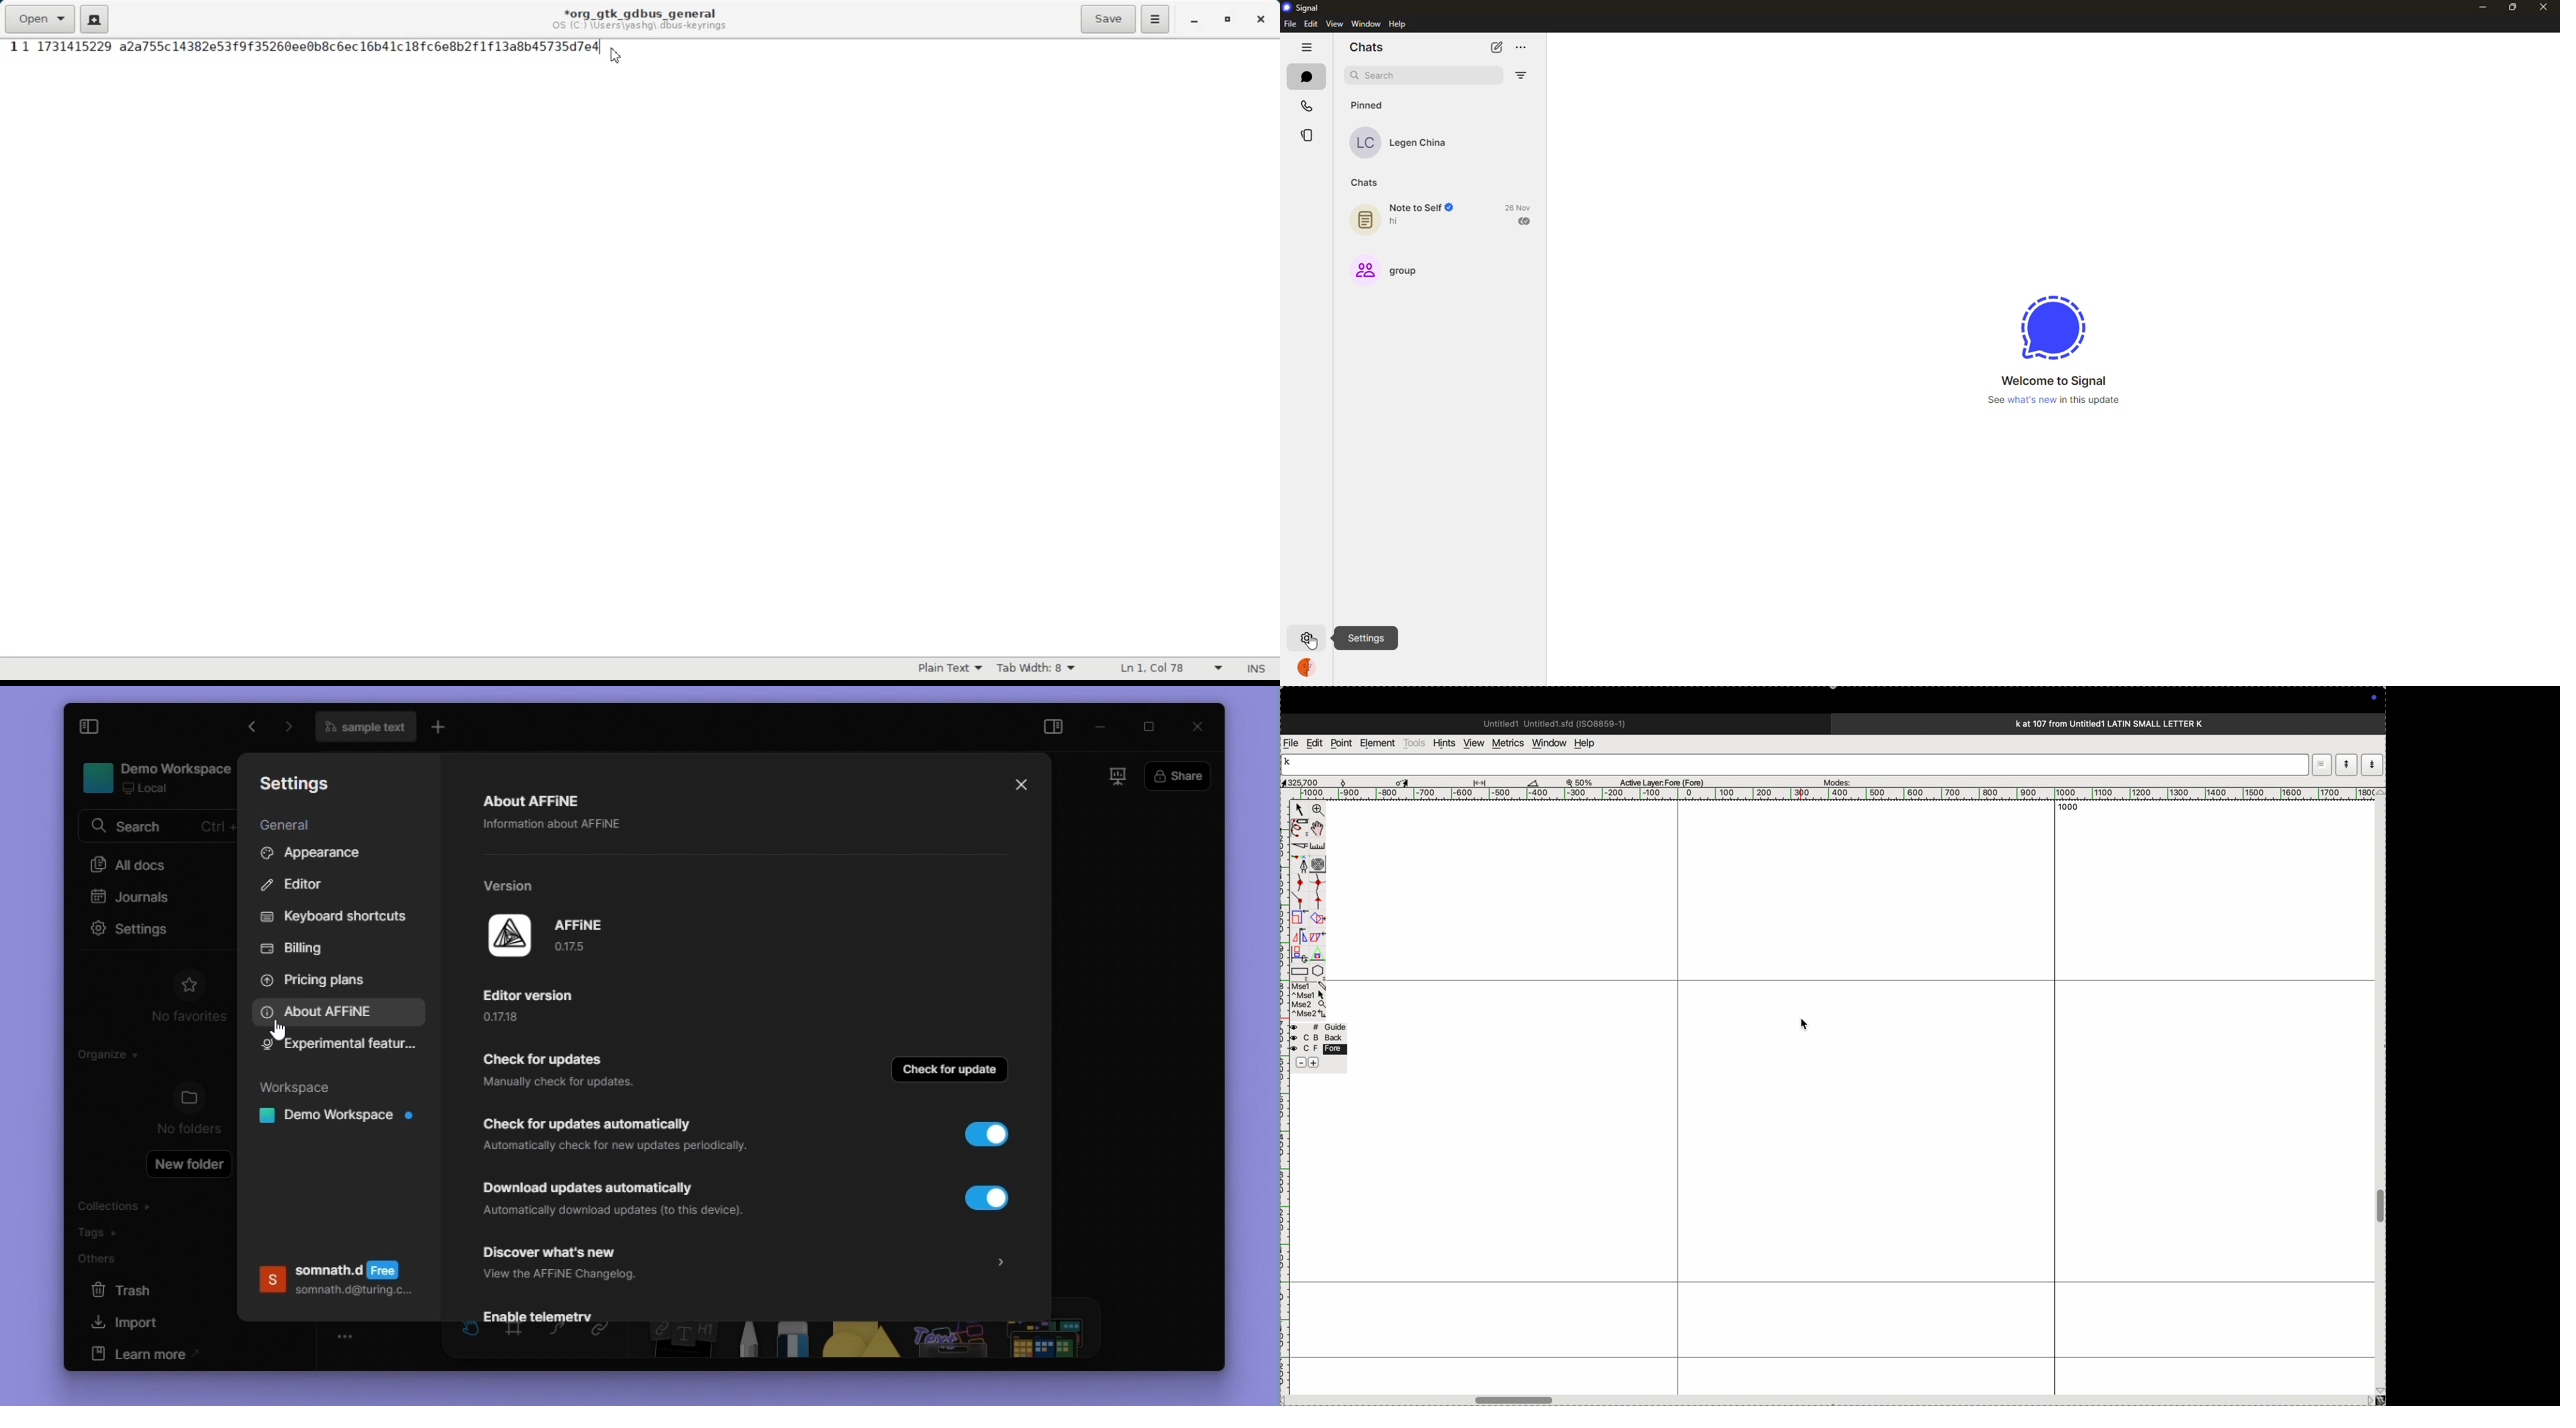 This screenshot has height=1428, width=2576. Describe the element at coordinates (1404, 271) in the screenshot. I see `group` at that location.